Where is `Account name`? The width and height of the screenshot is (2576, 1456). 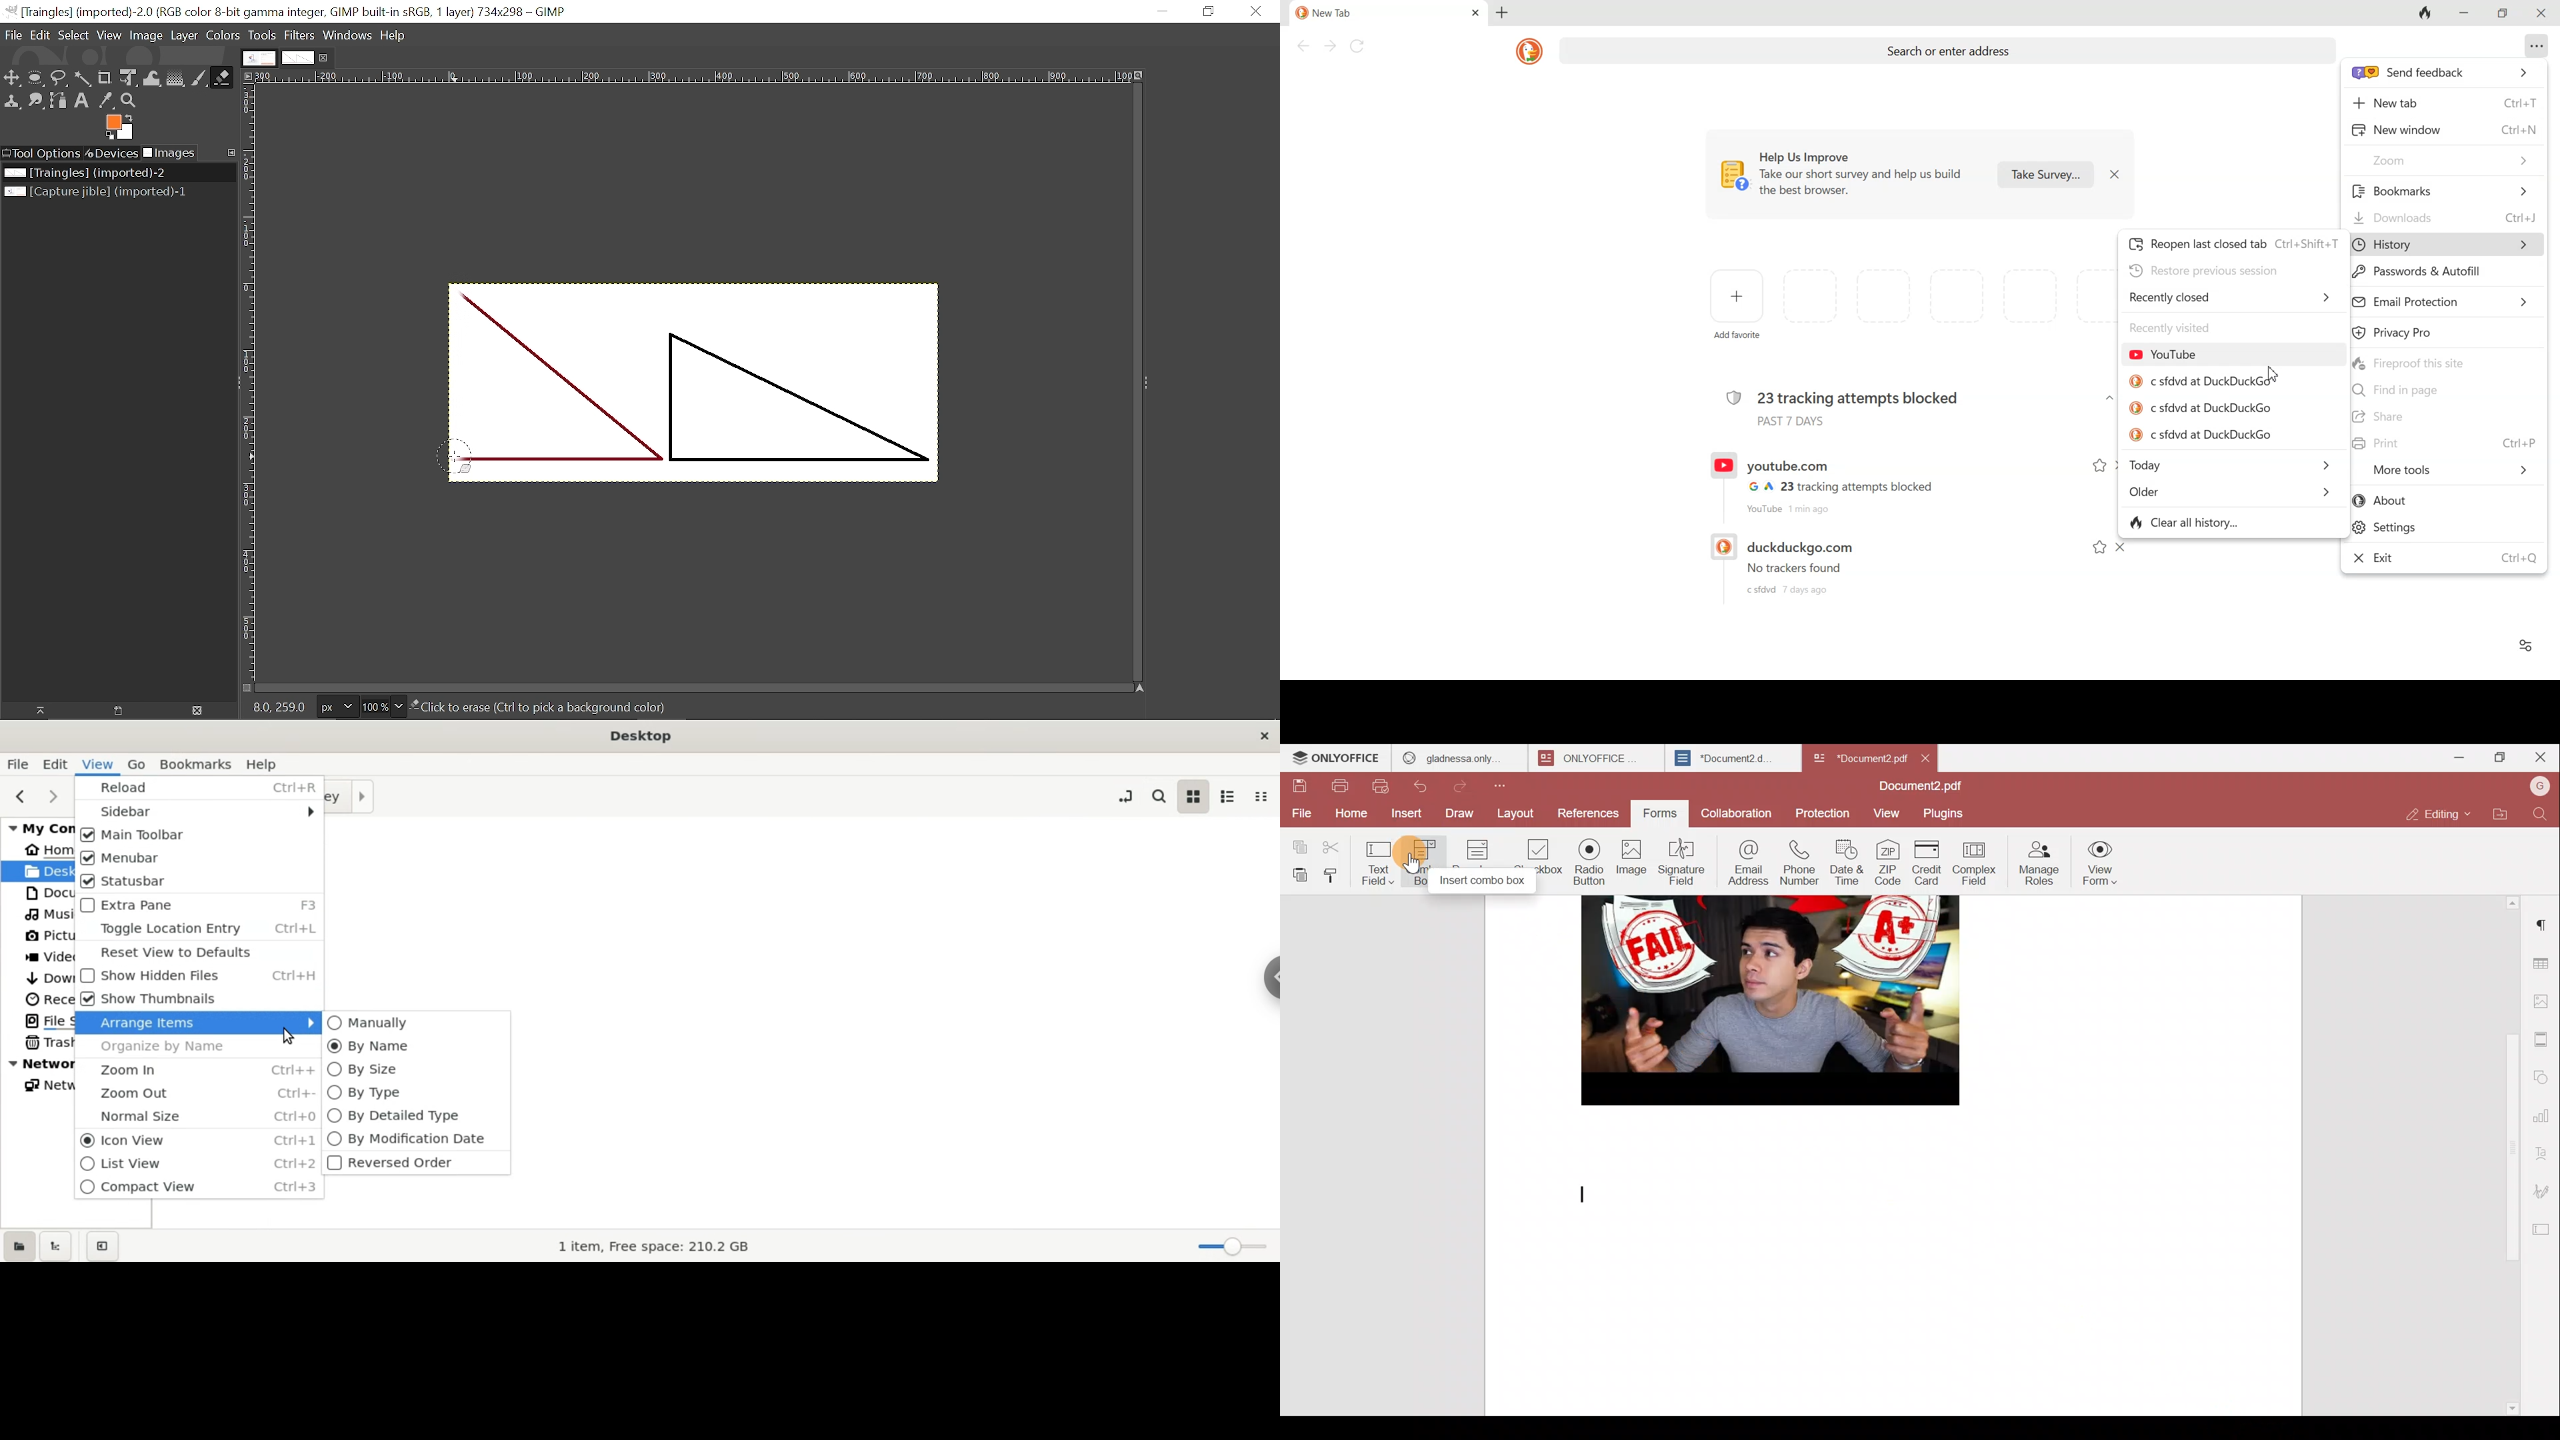 Account name is located at coordinates (2536, 790).